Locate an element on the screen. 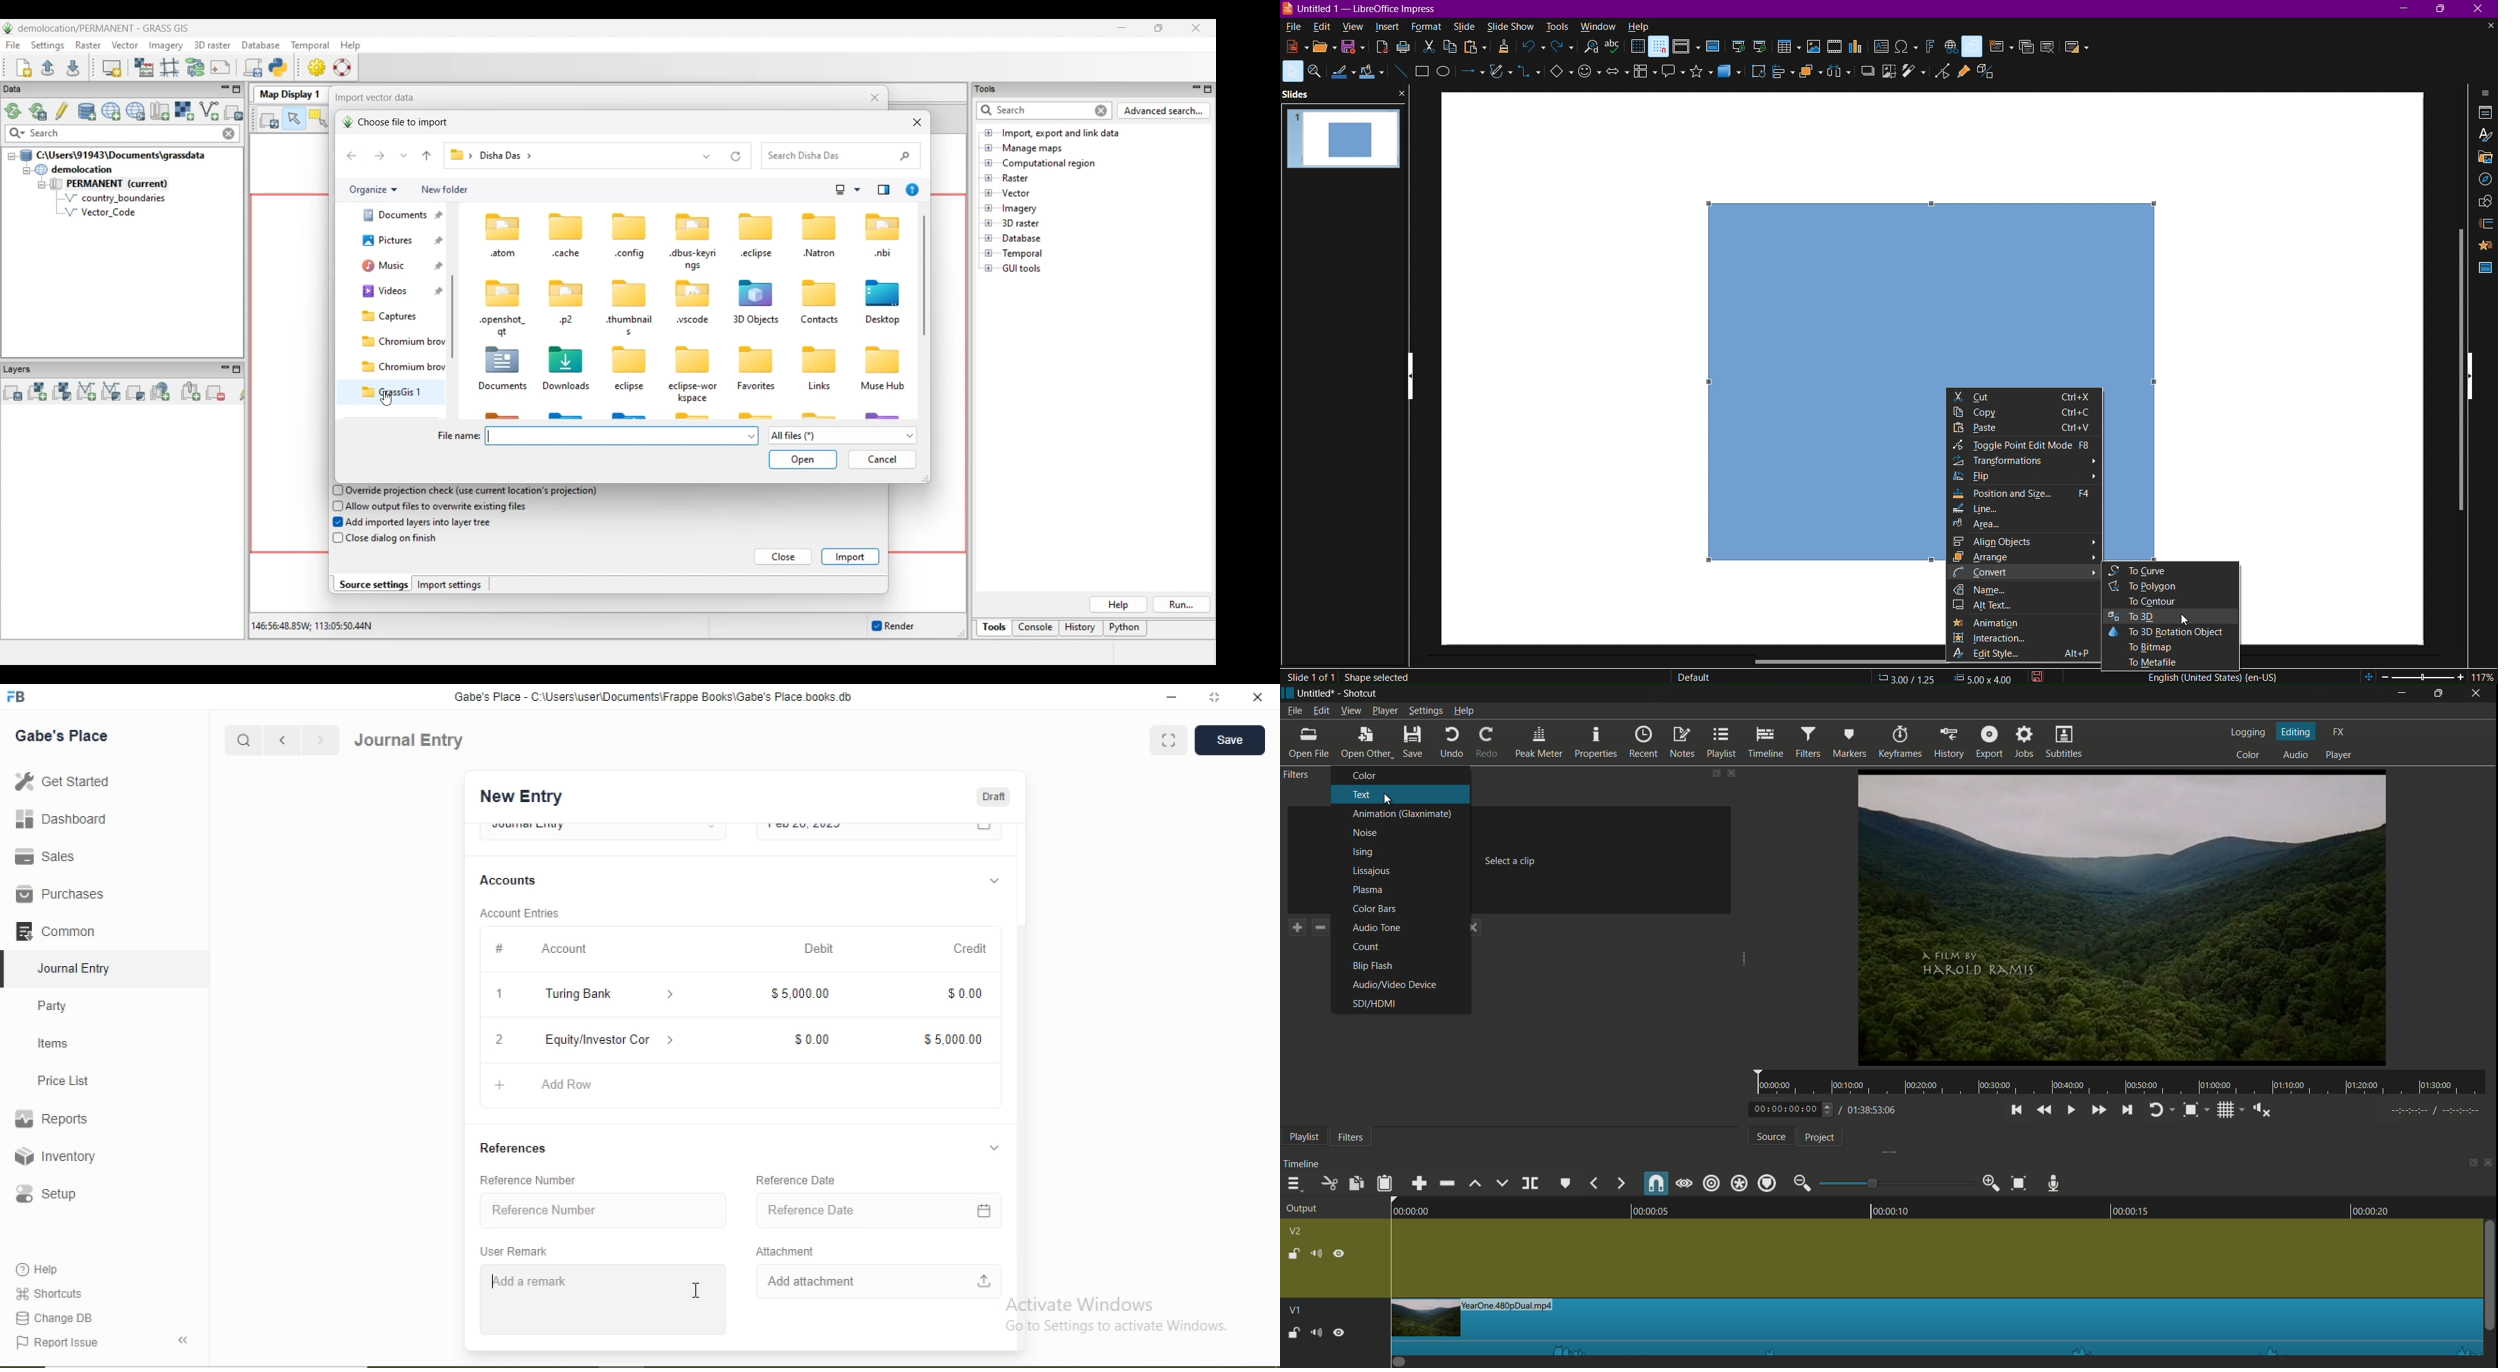 This screenshot has width=2520, height=1372. 00:00:05 is located at coordinates (1643, 1208).